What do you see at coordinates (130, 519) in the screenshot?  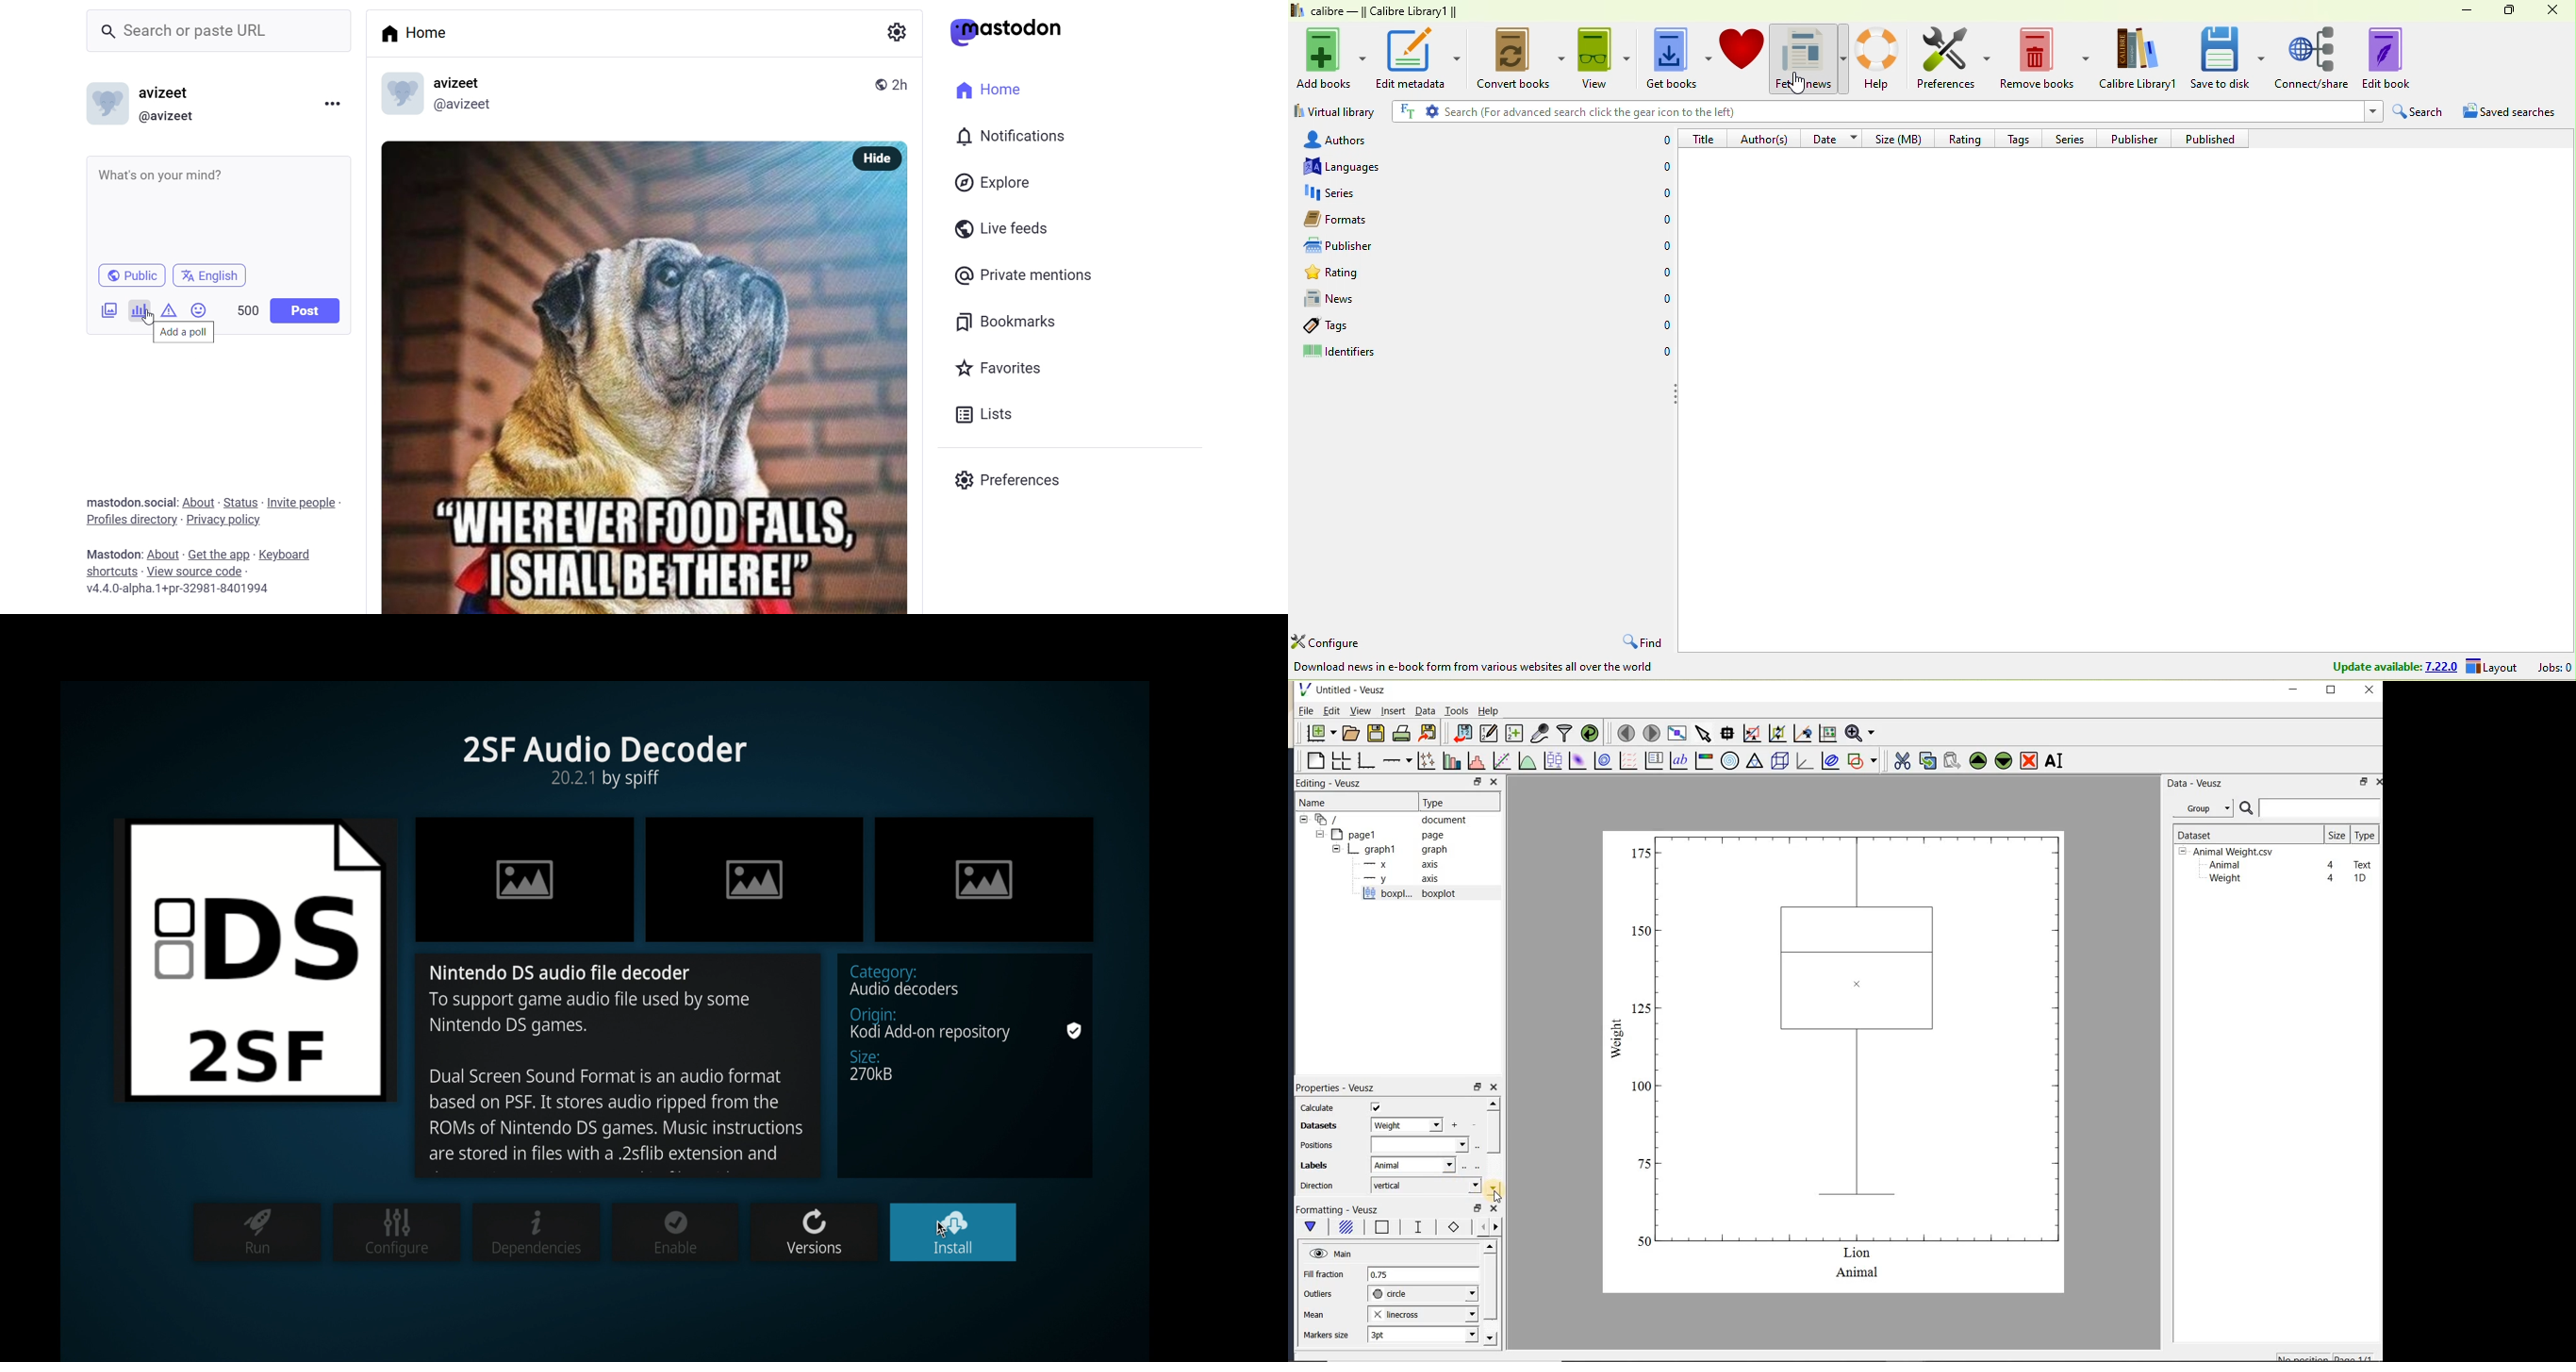 I see `profiles` at bounding box center [130, 519].